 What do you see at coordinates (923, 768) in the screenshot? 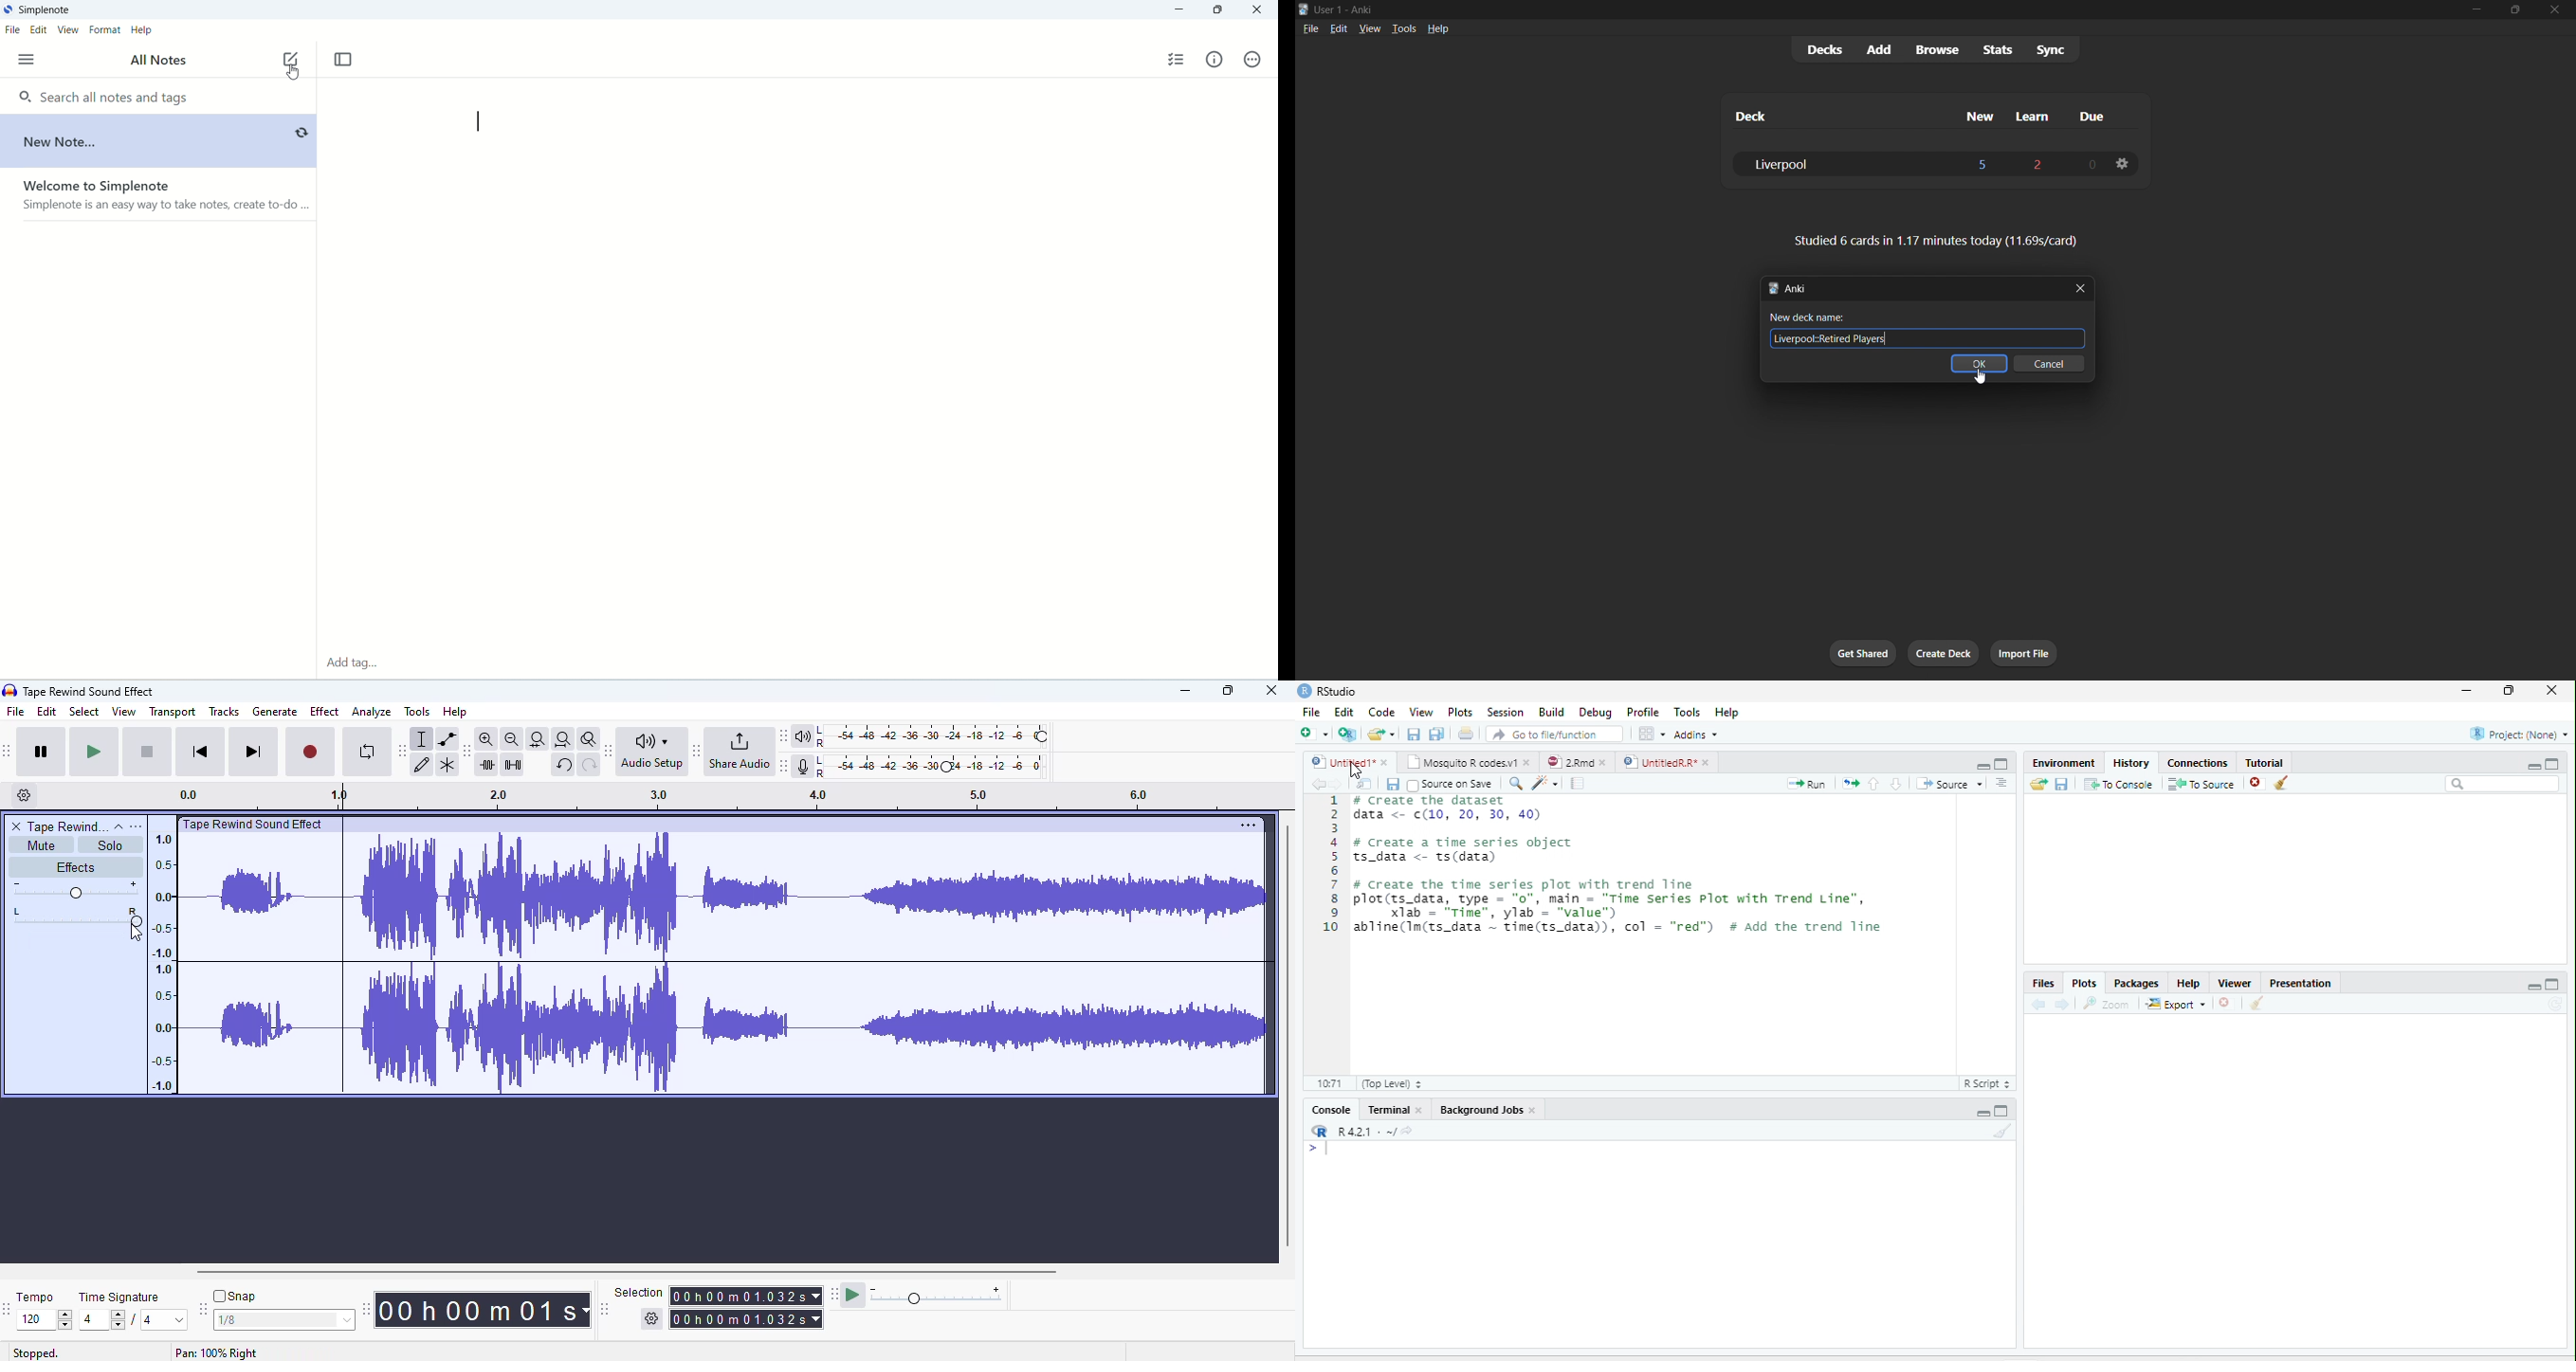
I see `audio meter` at bounding box center [923, 768].